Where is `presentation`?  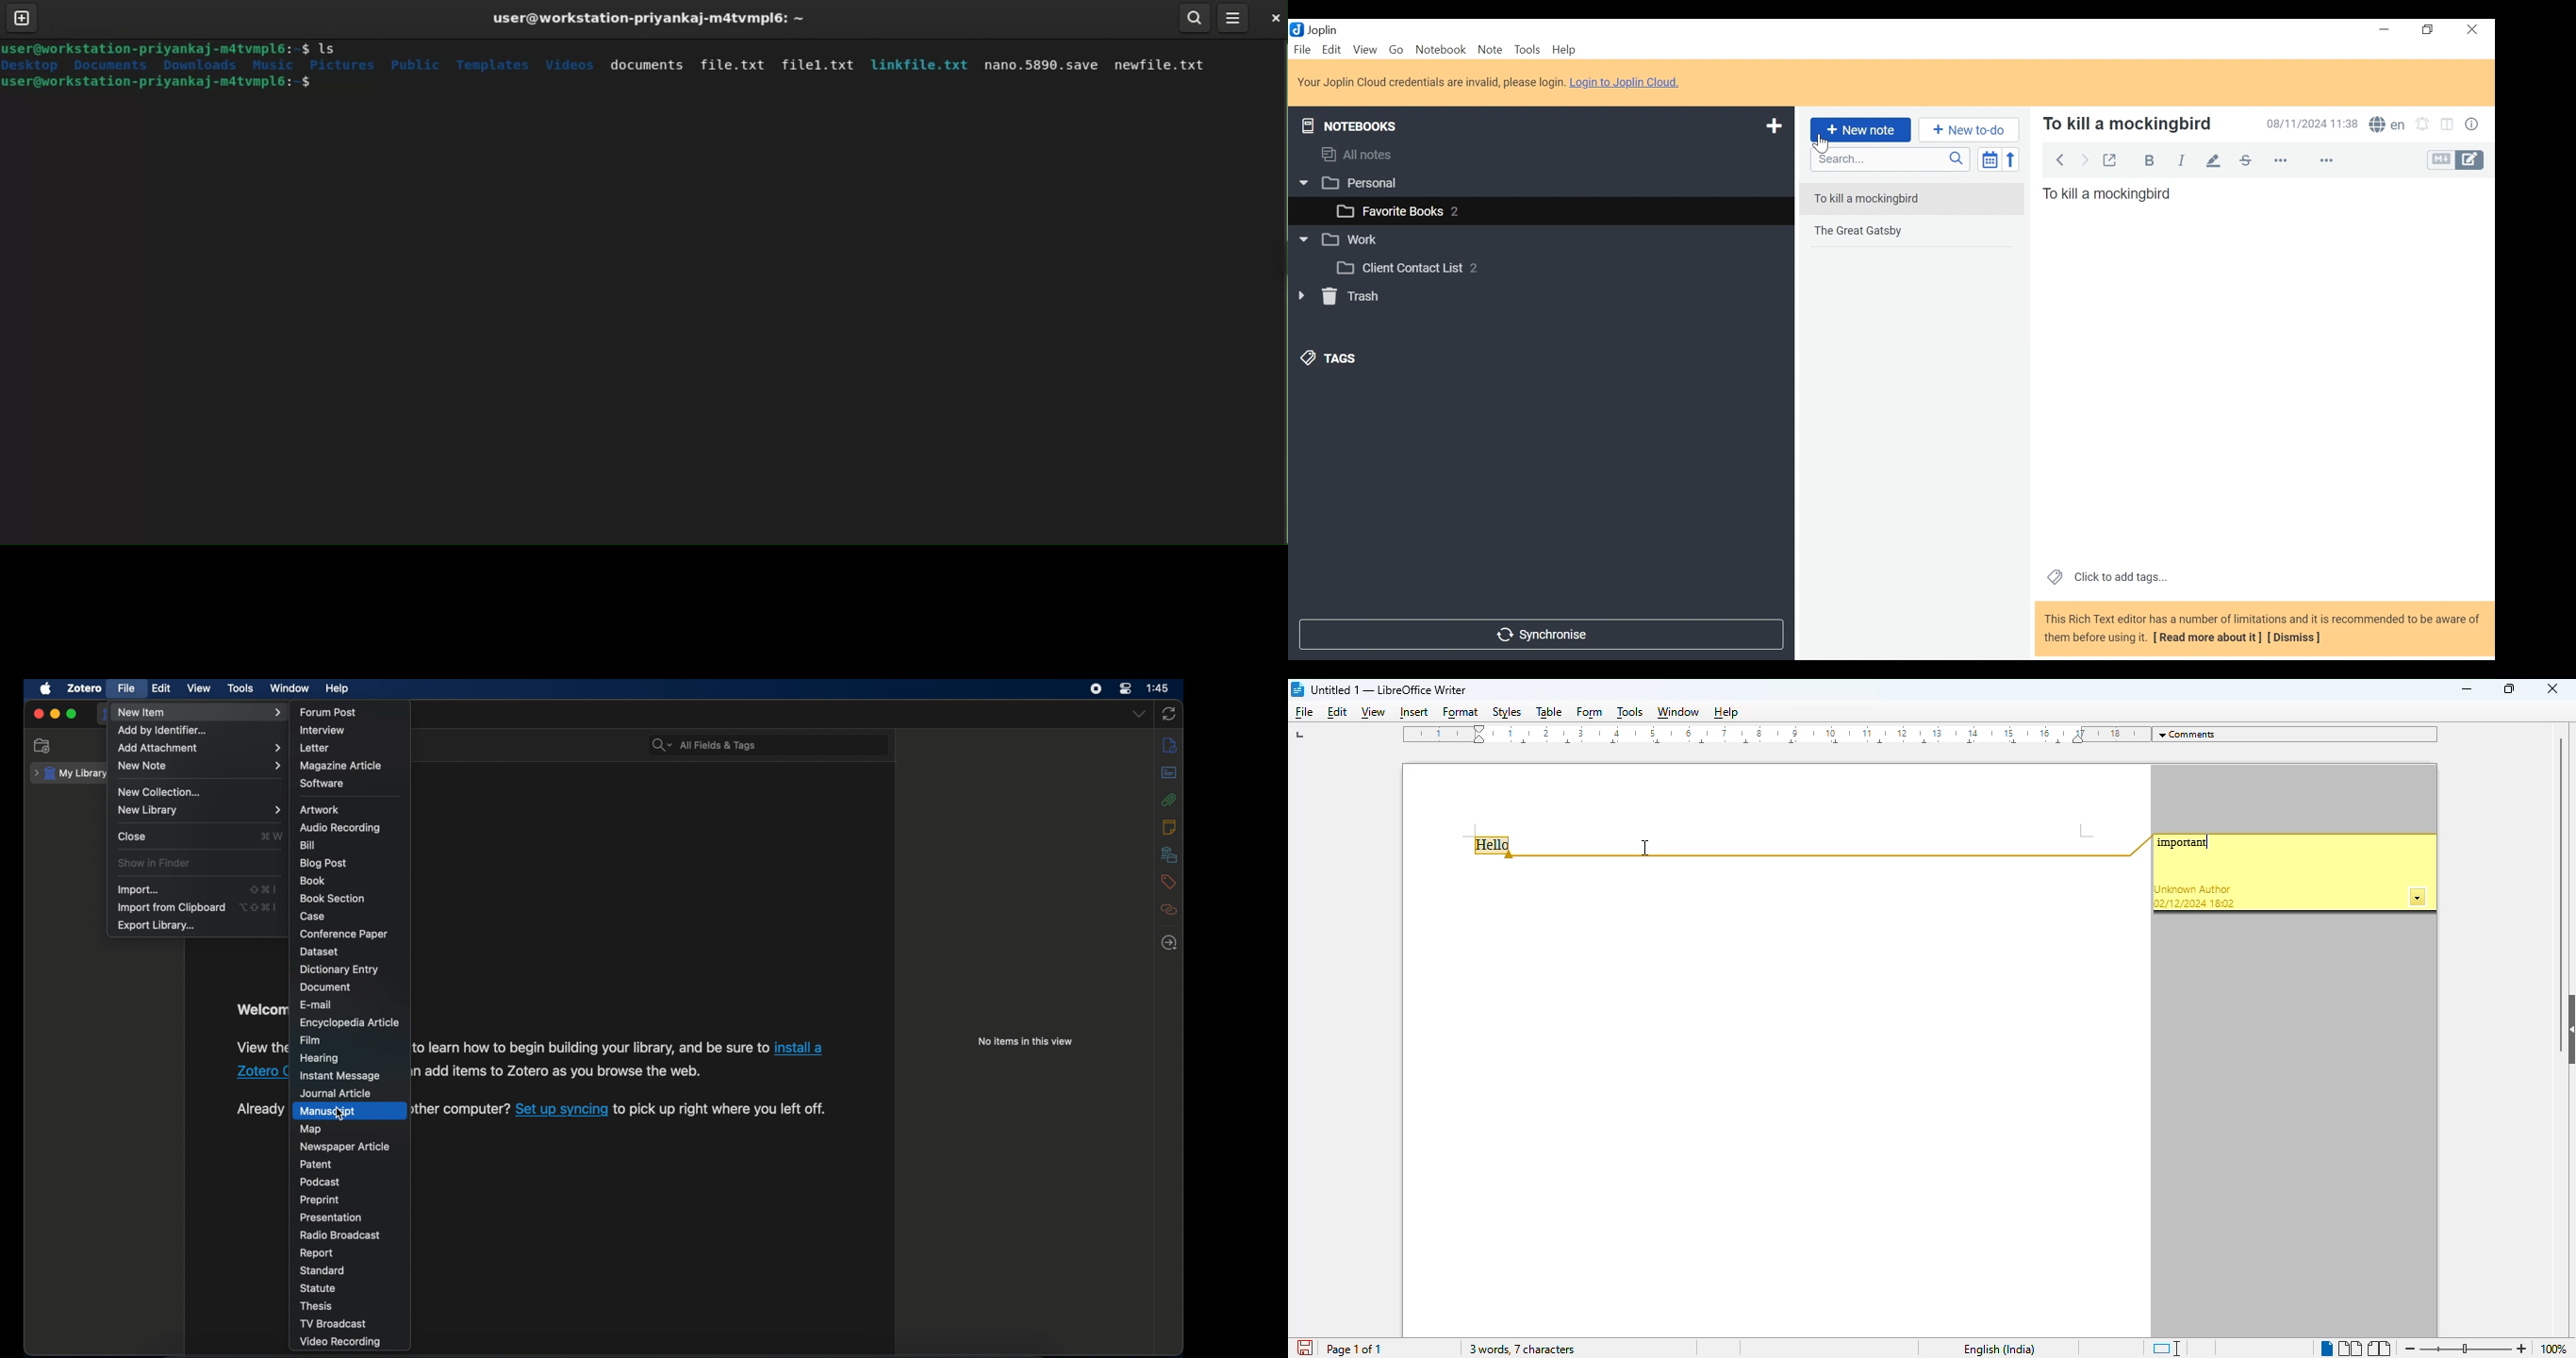
presentation is located at coordinates (331, 1217).